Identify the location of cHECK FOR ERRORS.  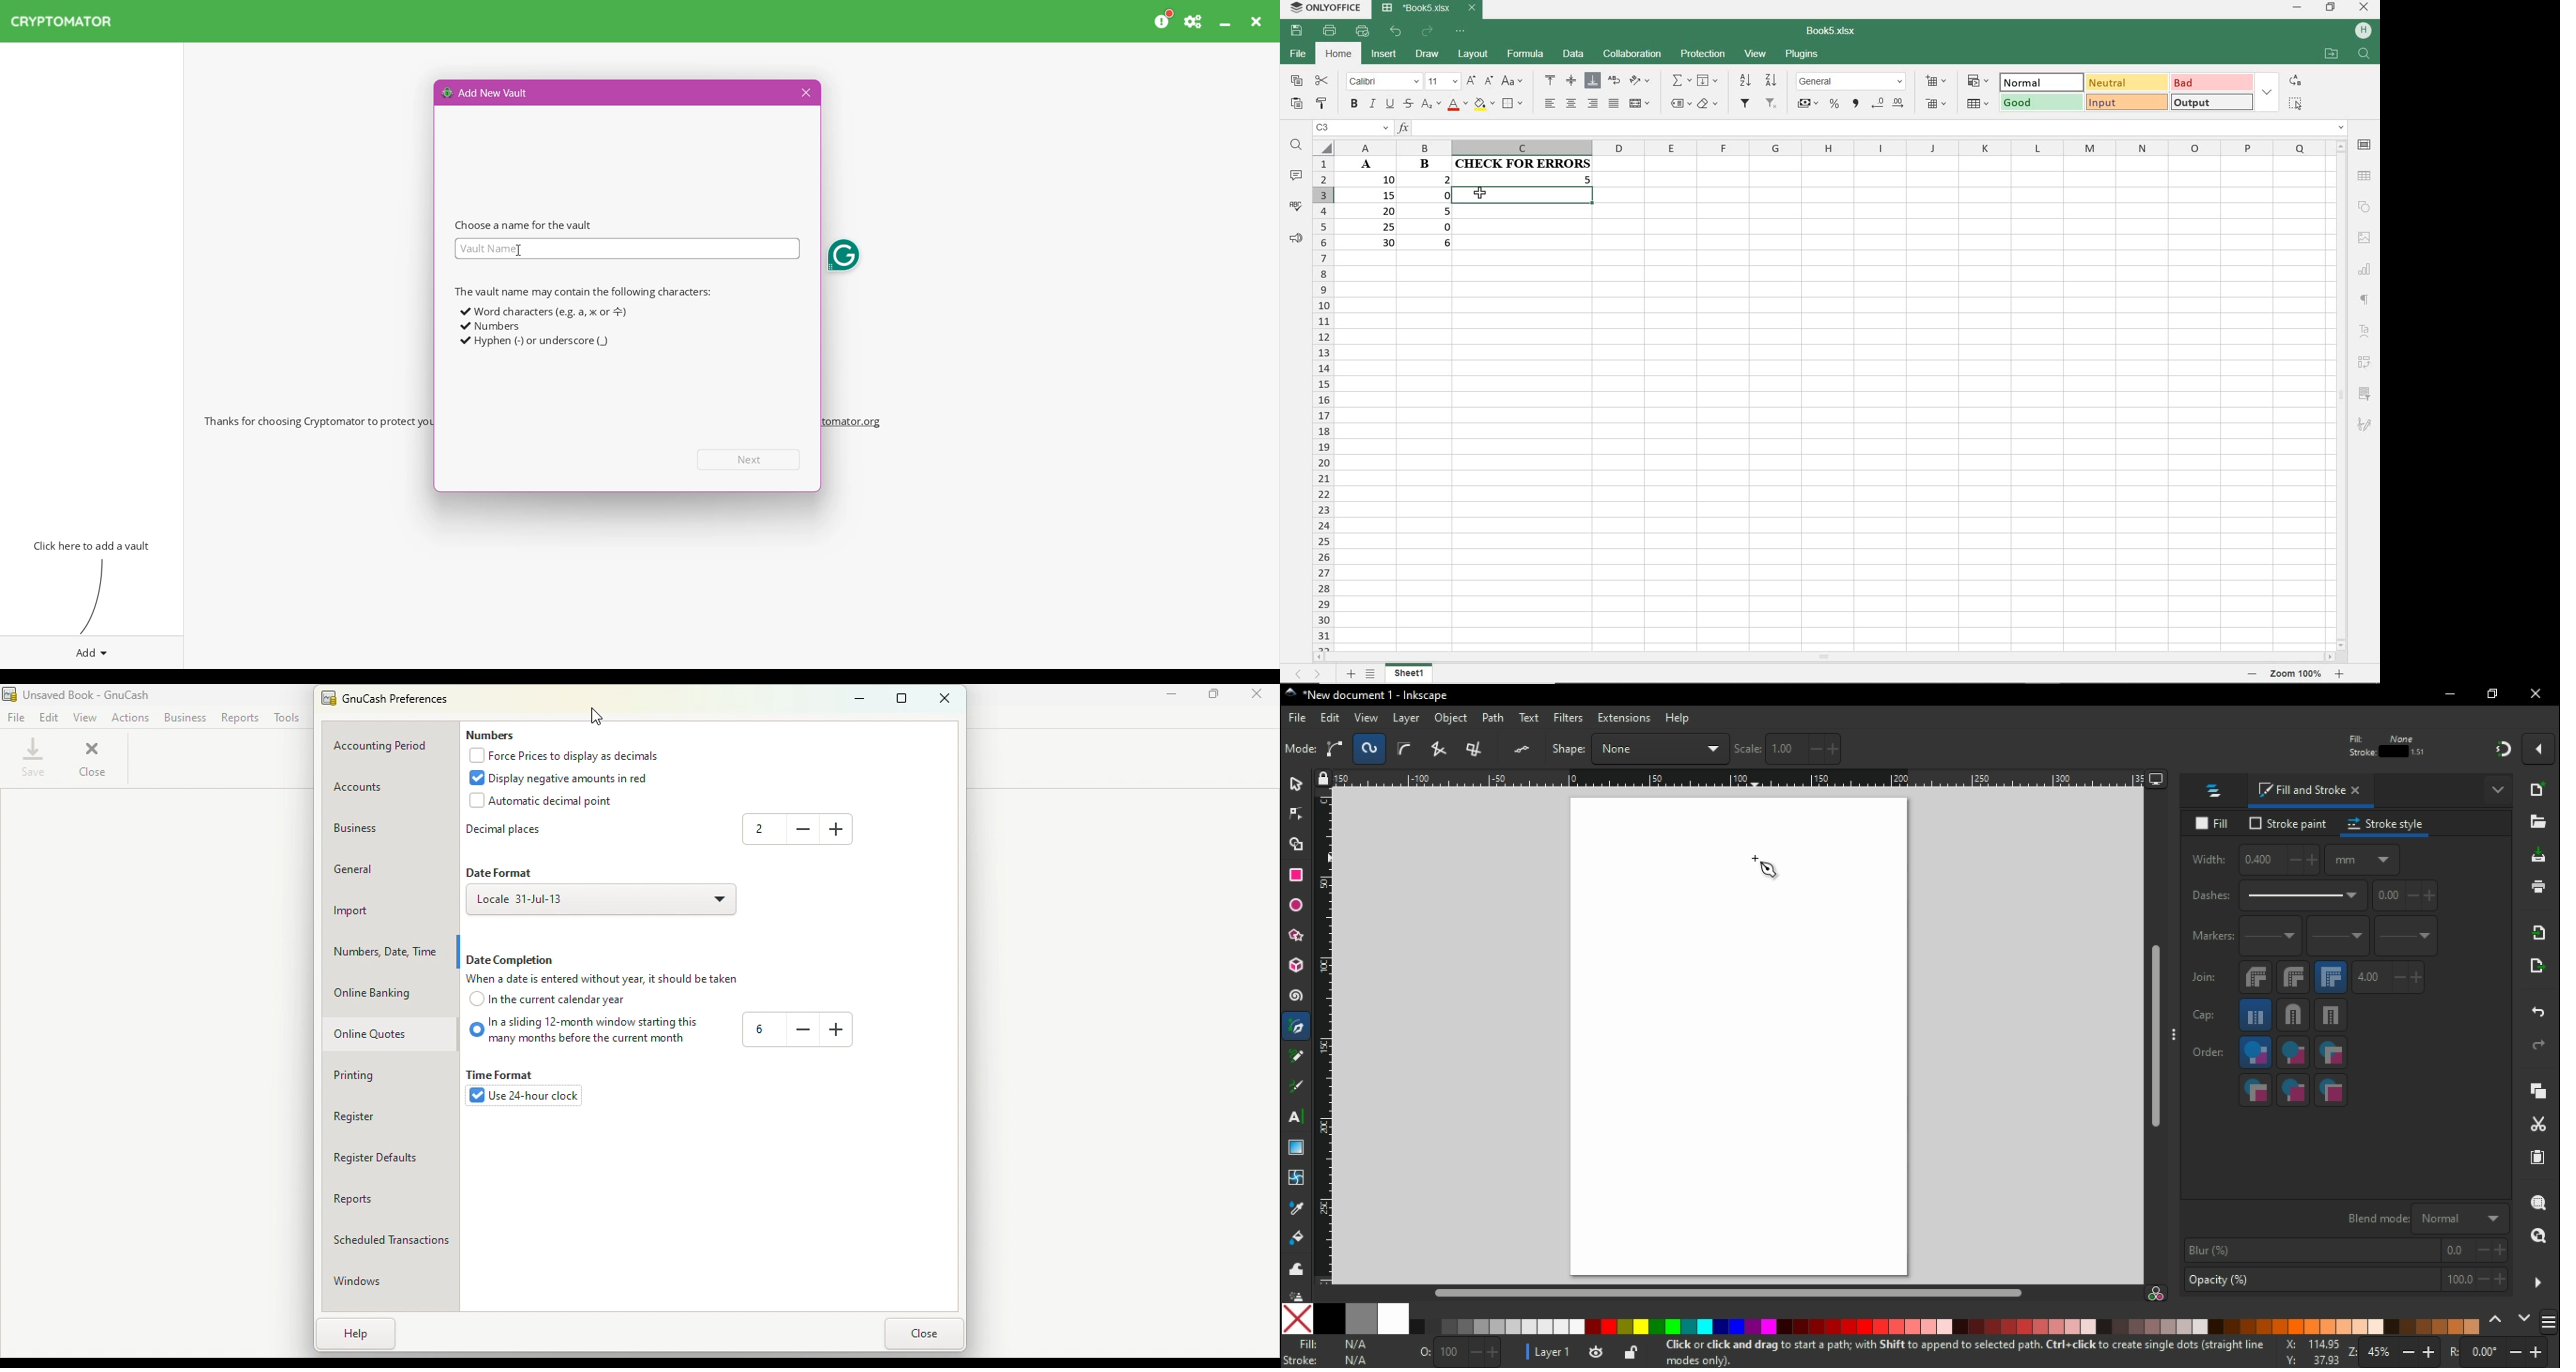
(1525, 183).